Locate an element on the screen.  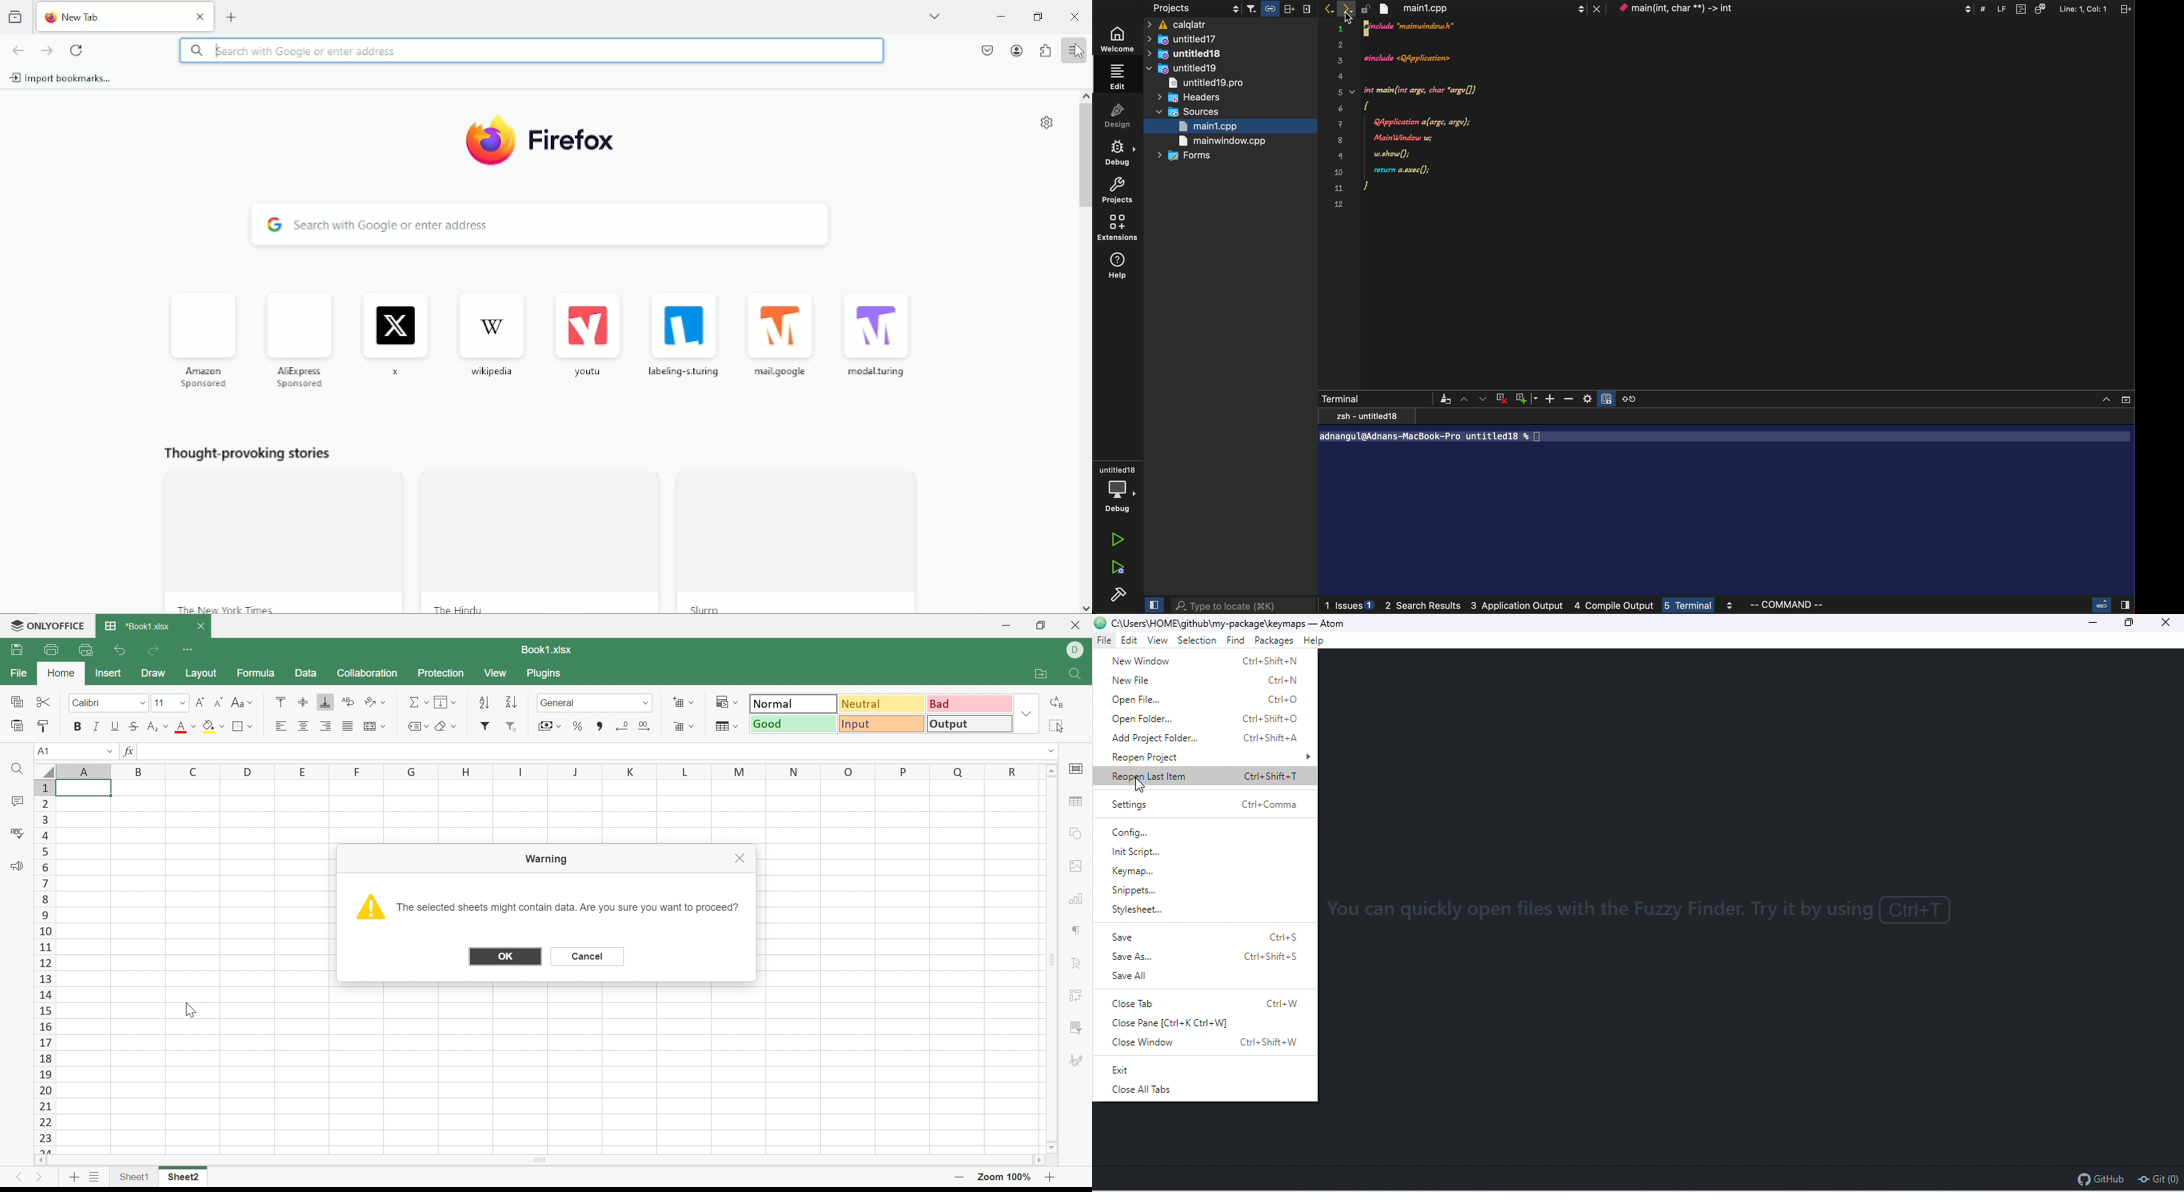
chart settings is located at coordinates (1077, 898).